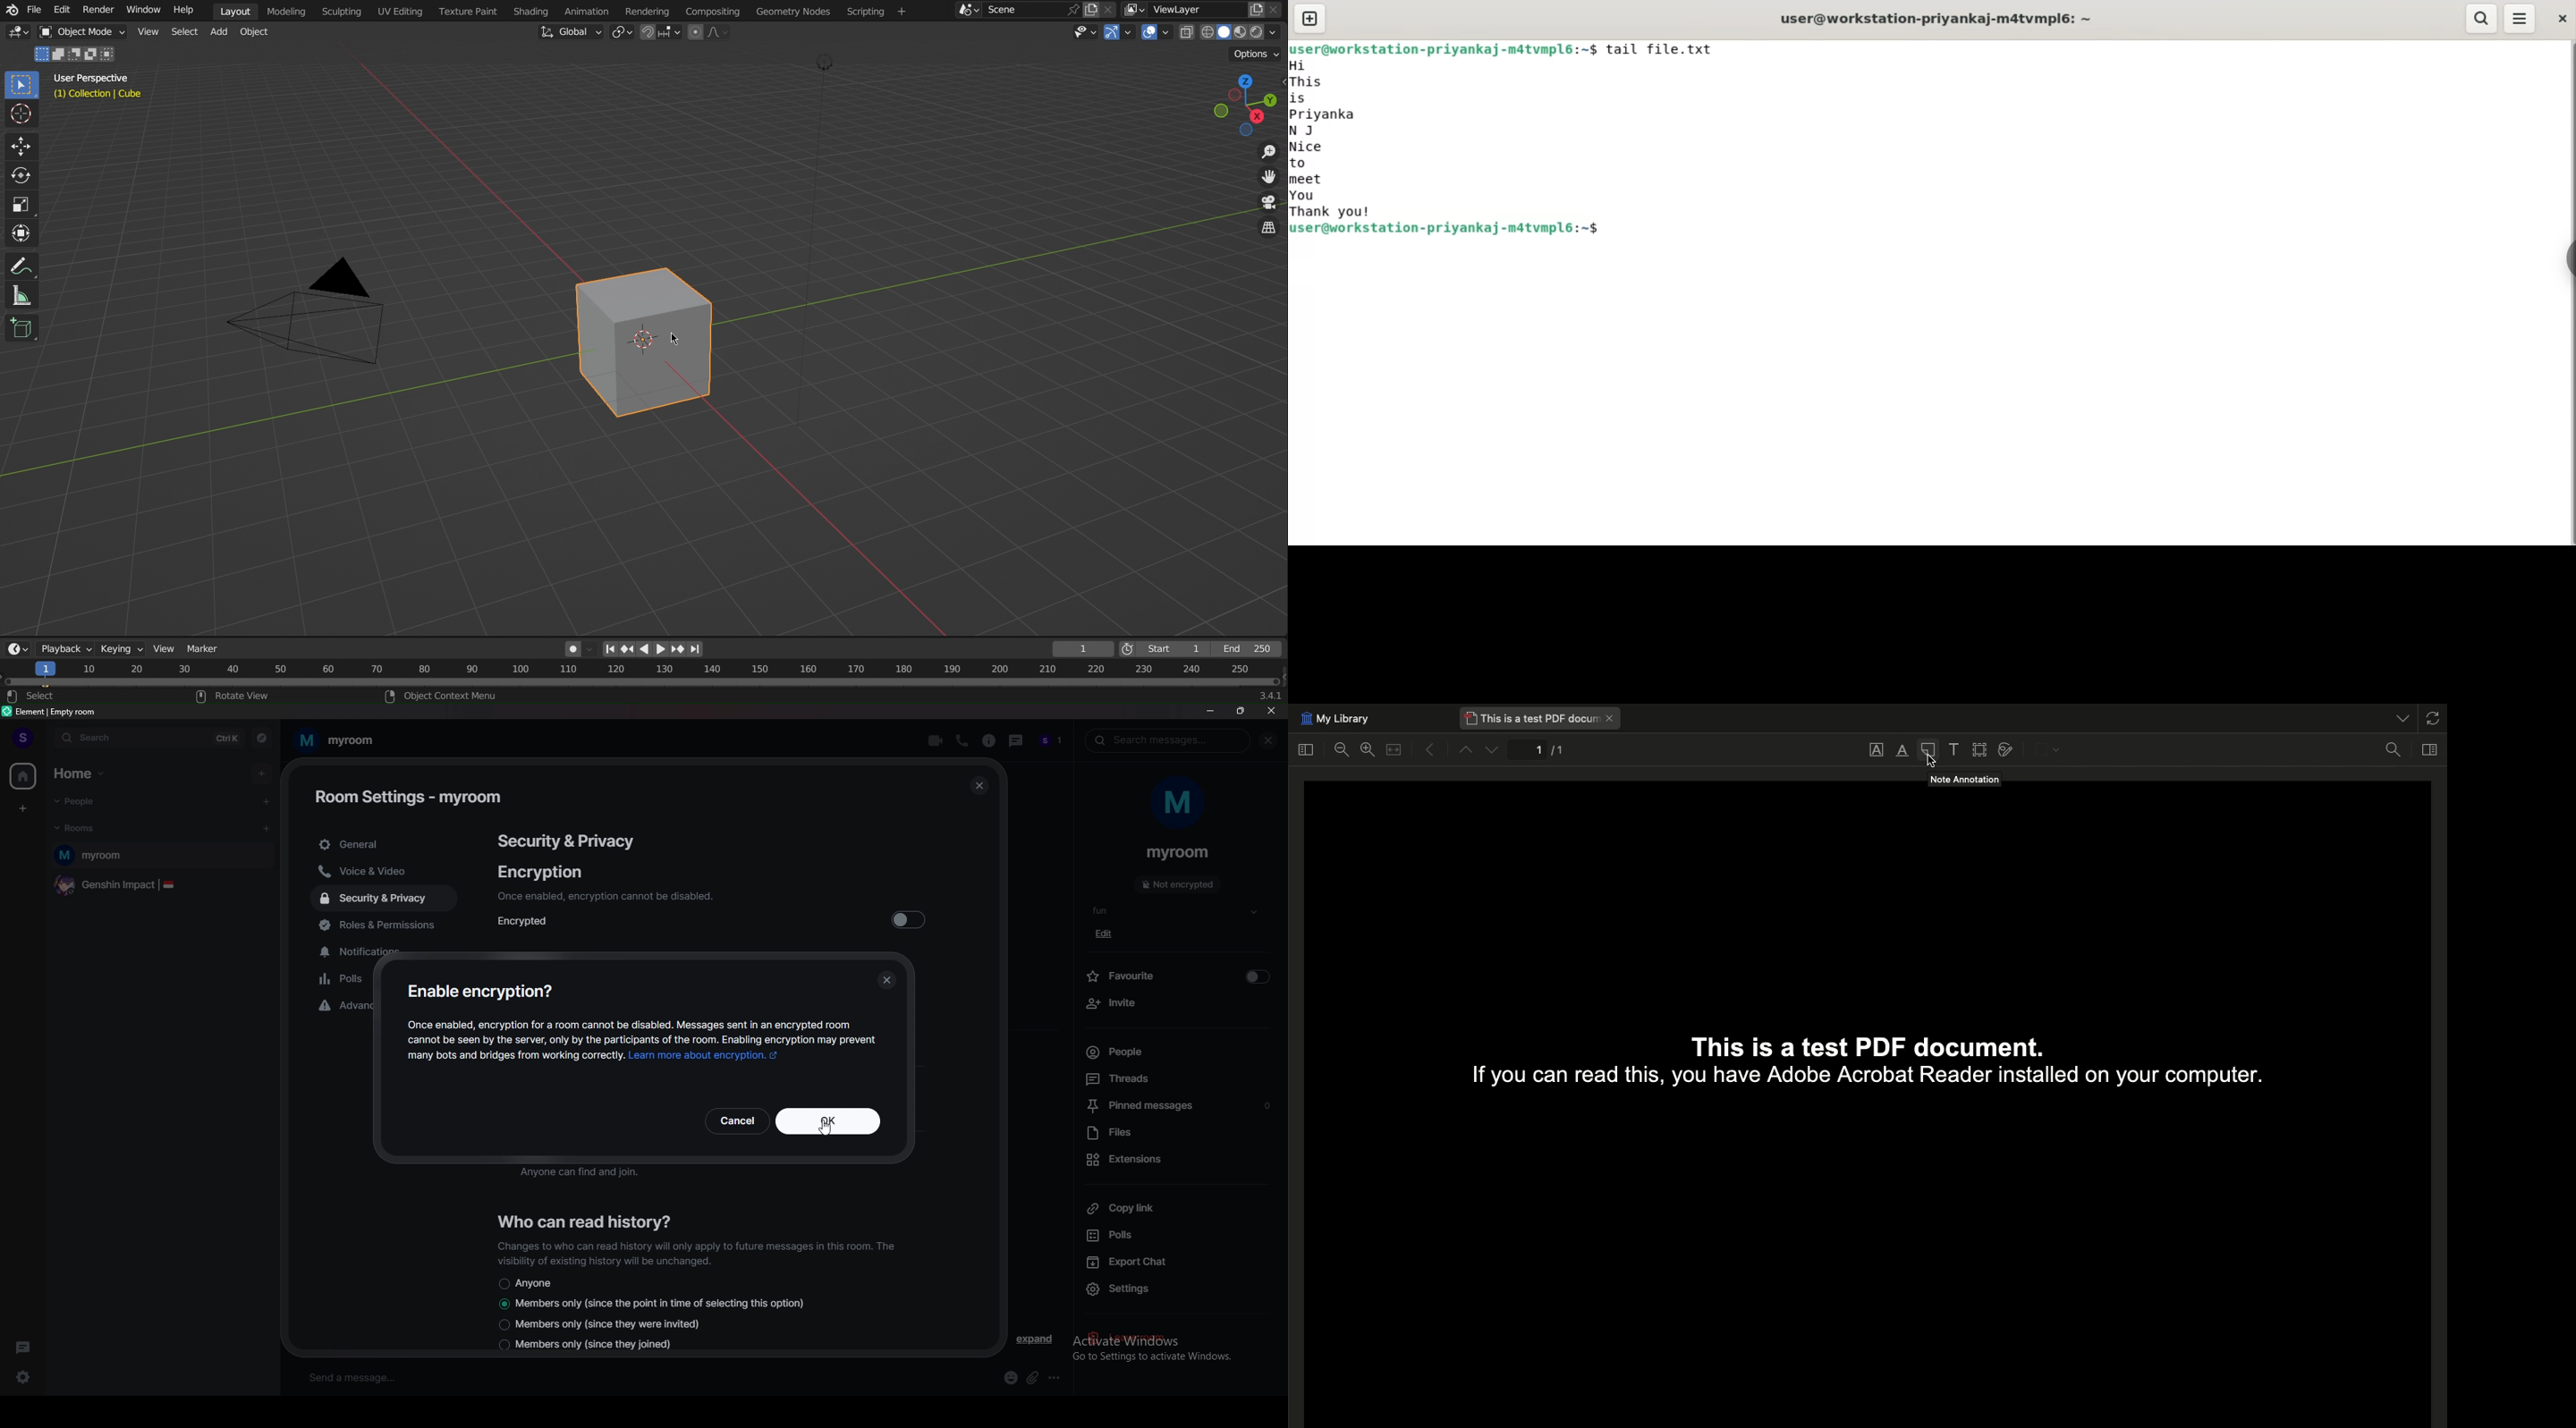 This screenshot has width=2576, height=1428. I want to click on copy link, so click(1174, 1208).